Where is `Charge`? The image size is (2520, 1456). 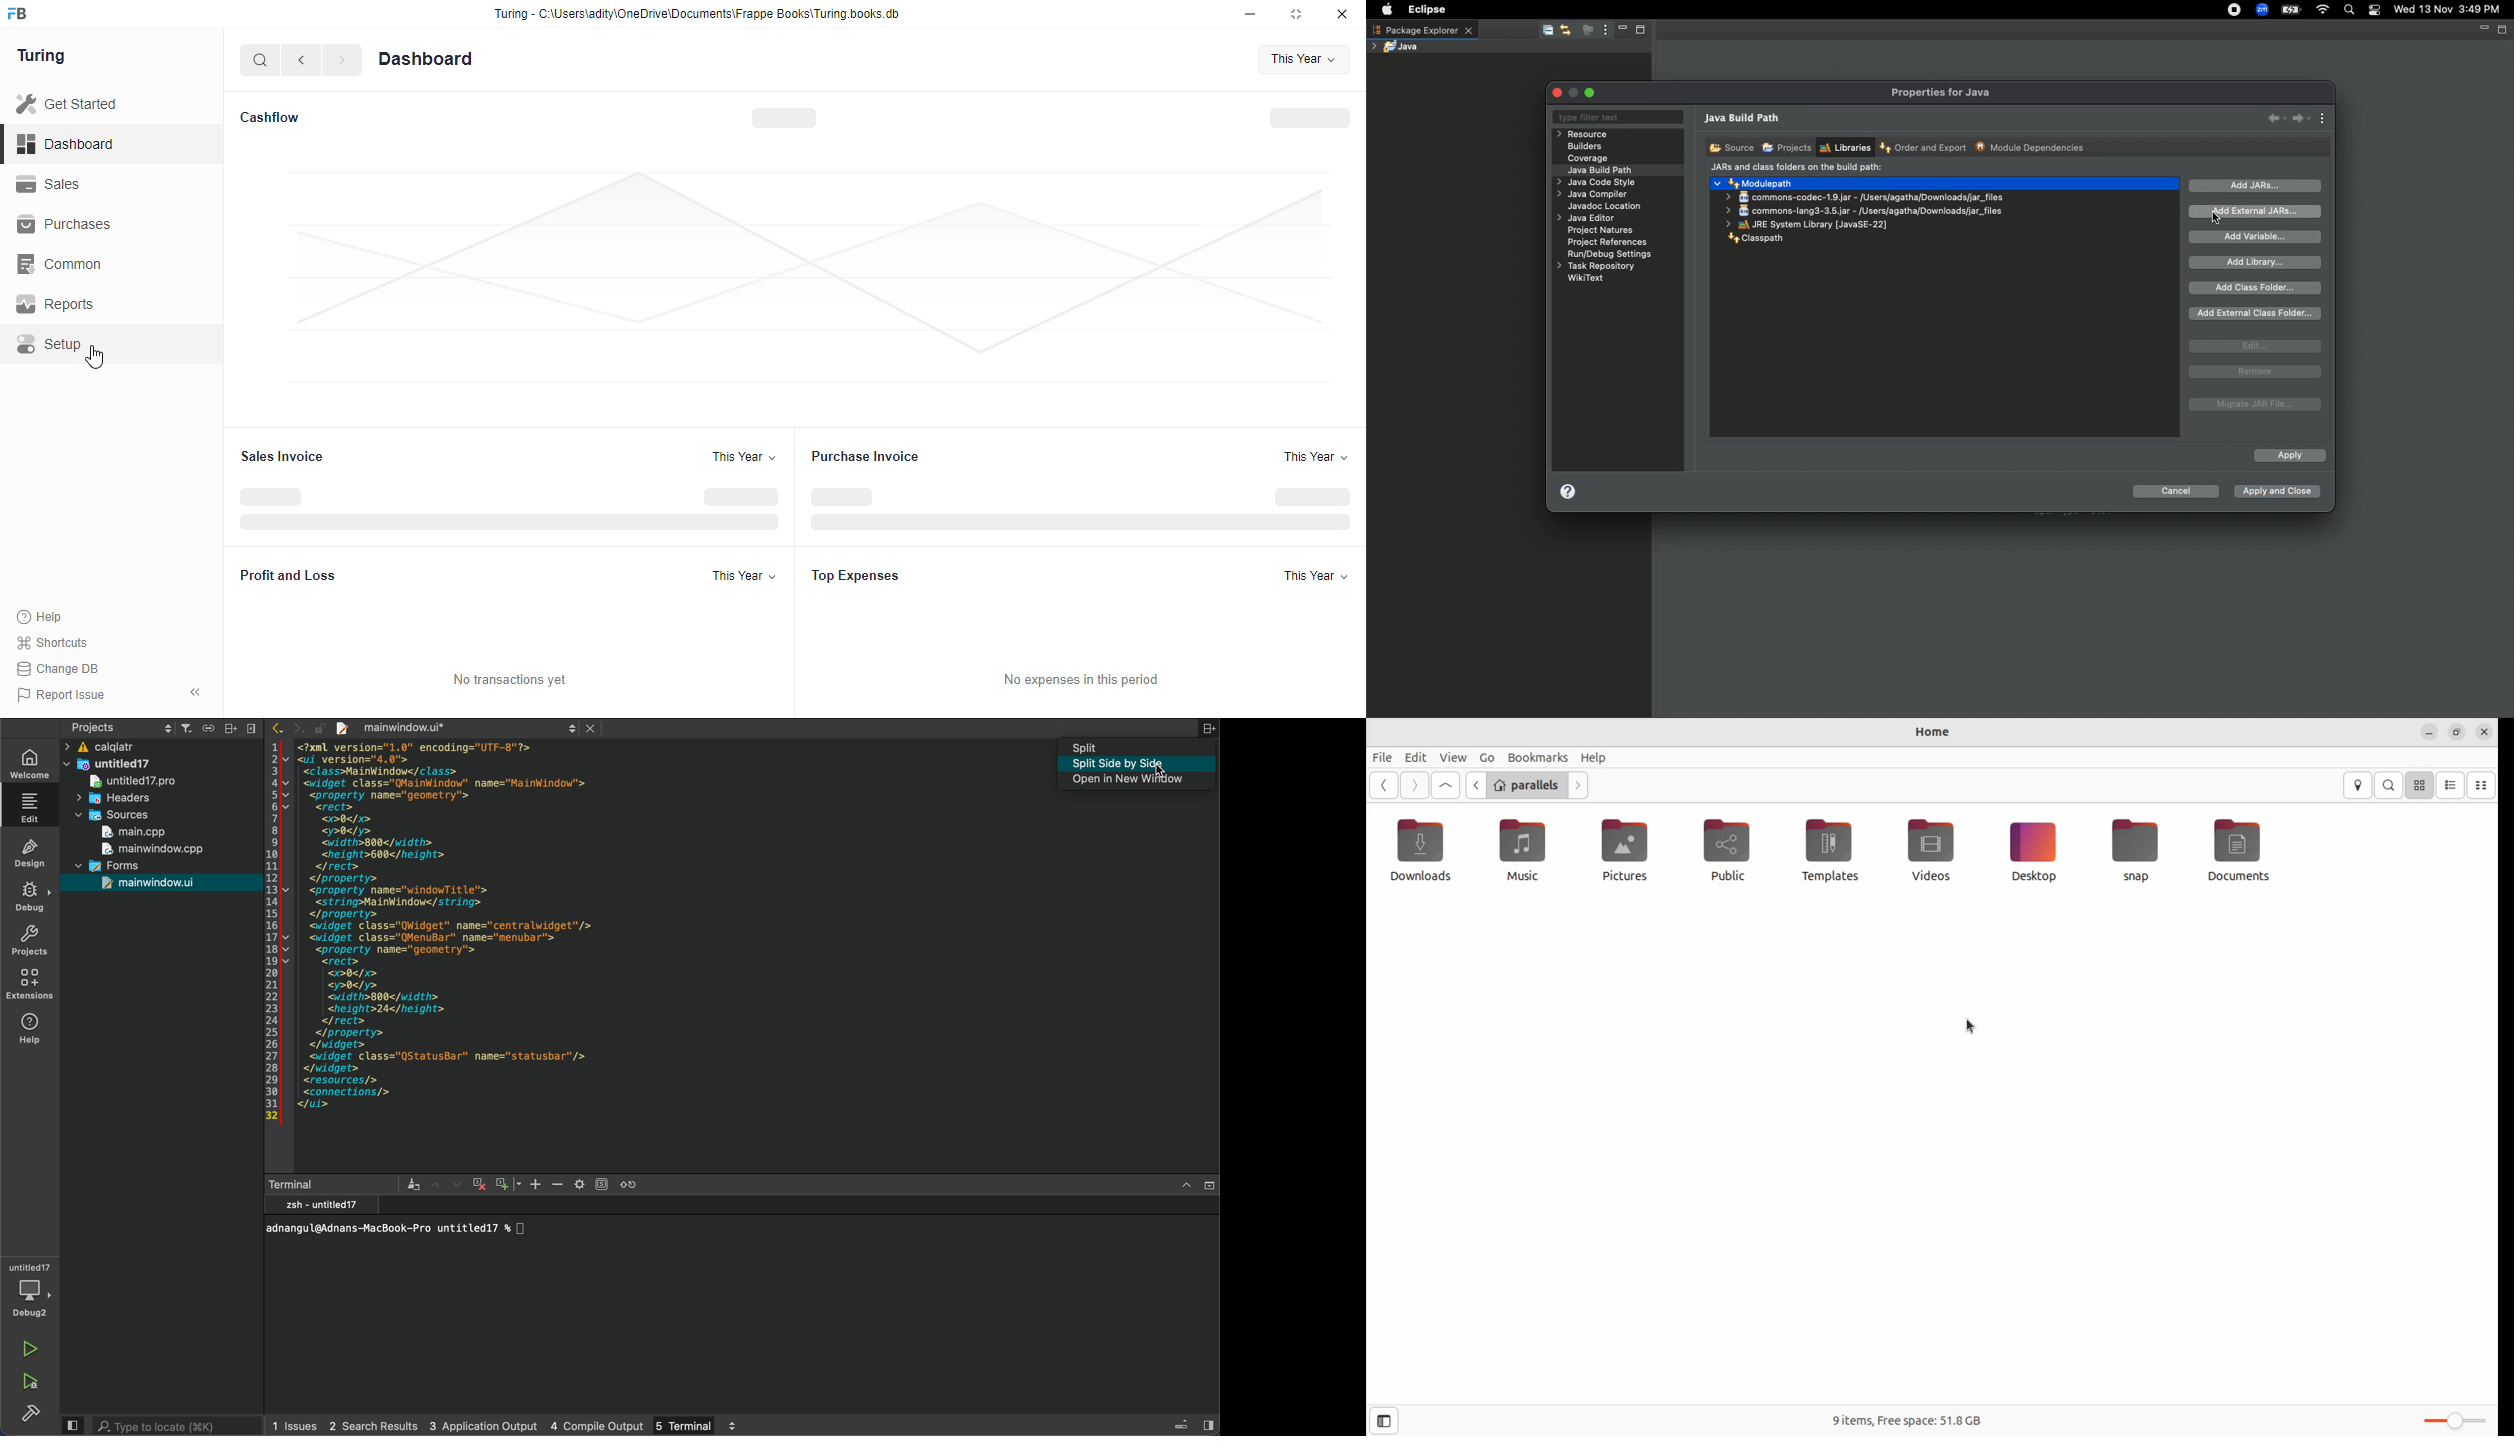 Charge is located at coordinates (2291, 10).